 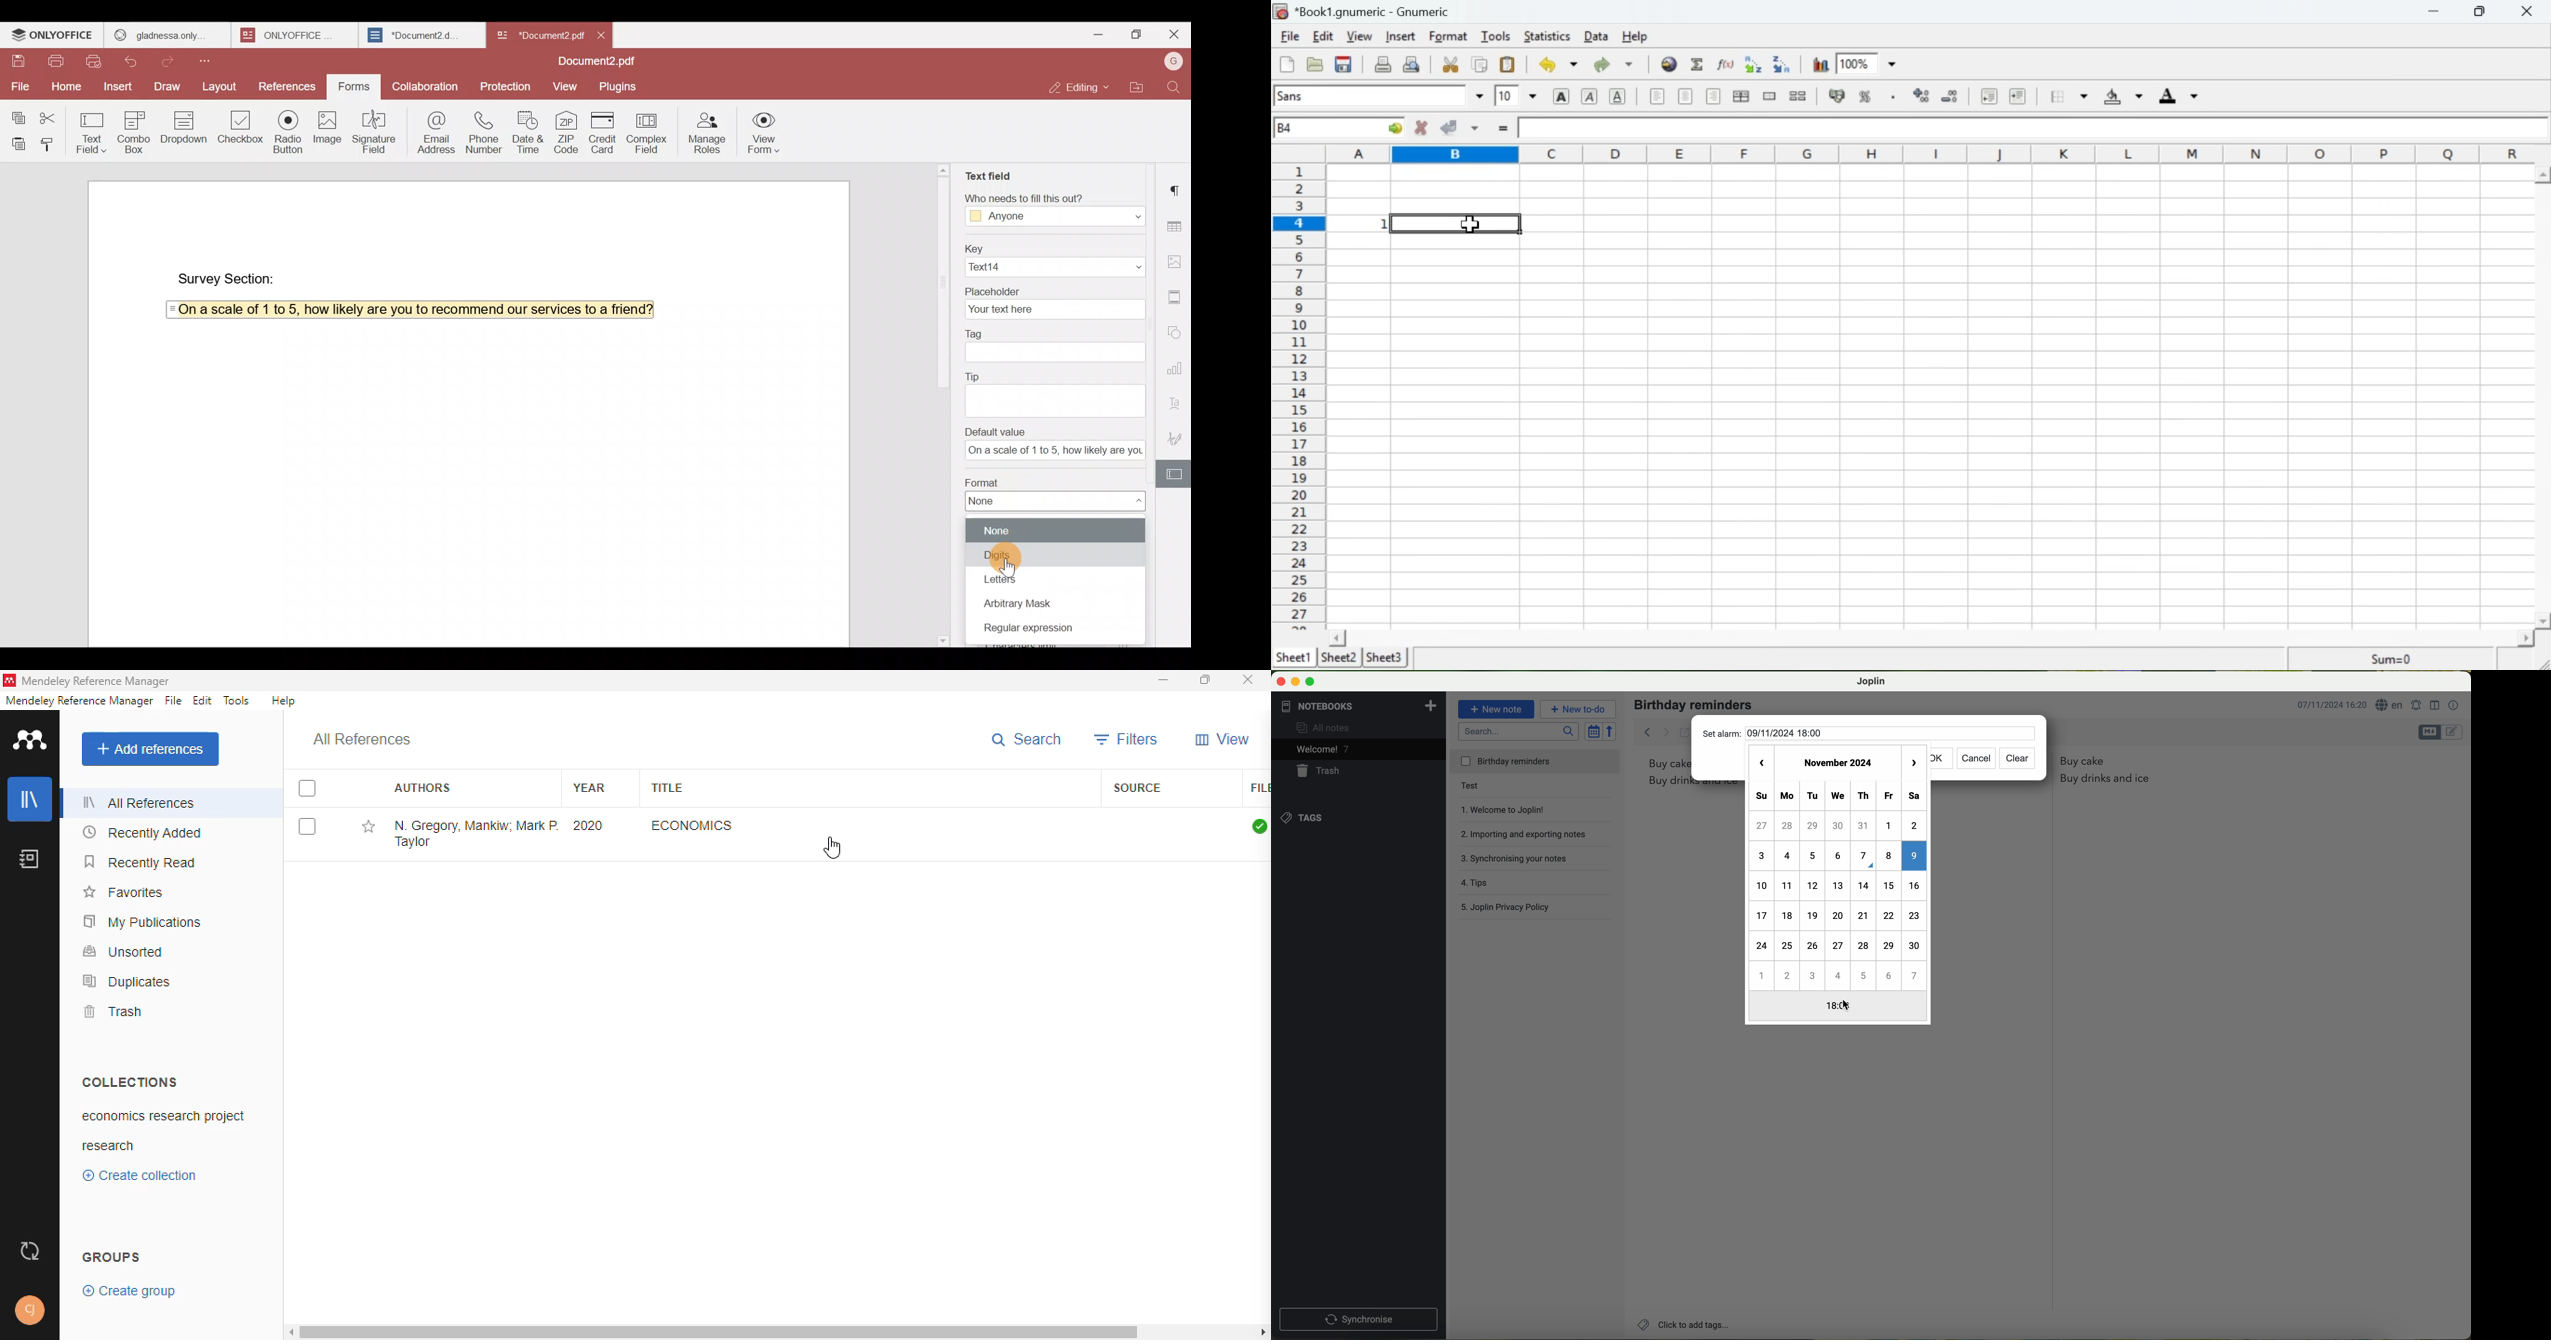 What do you see at coordinates (1493, 879) in the screenshot?
I see `tips` at bounding box center [1493, 879].